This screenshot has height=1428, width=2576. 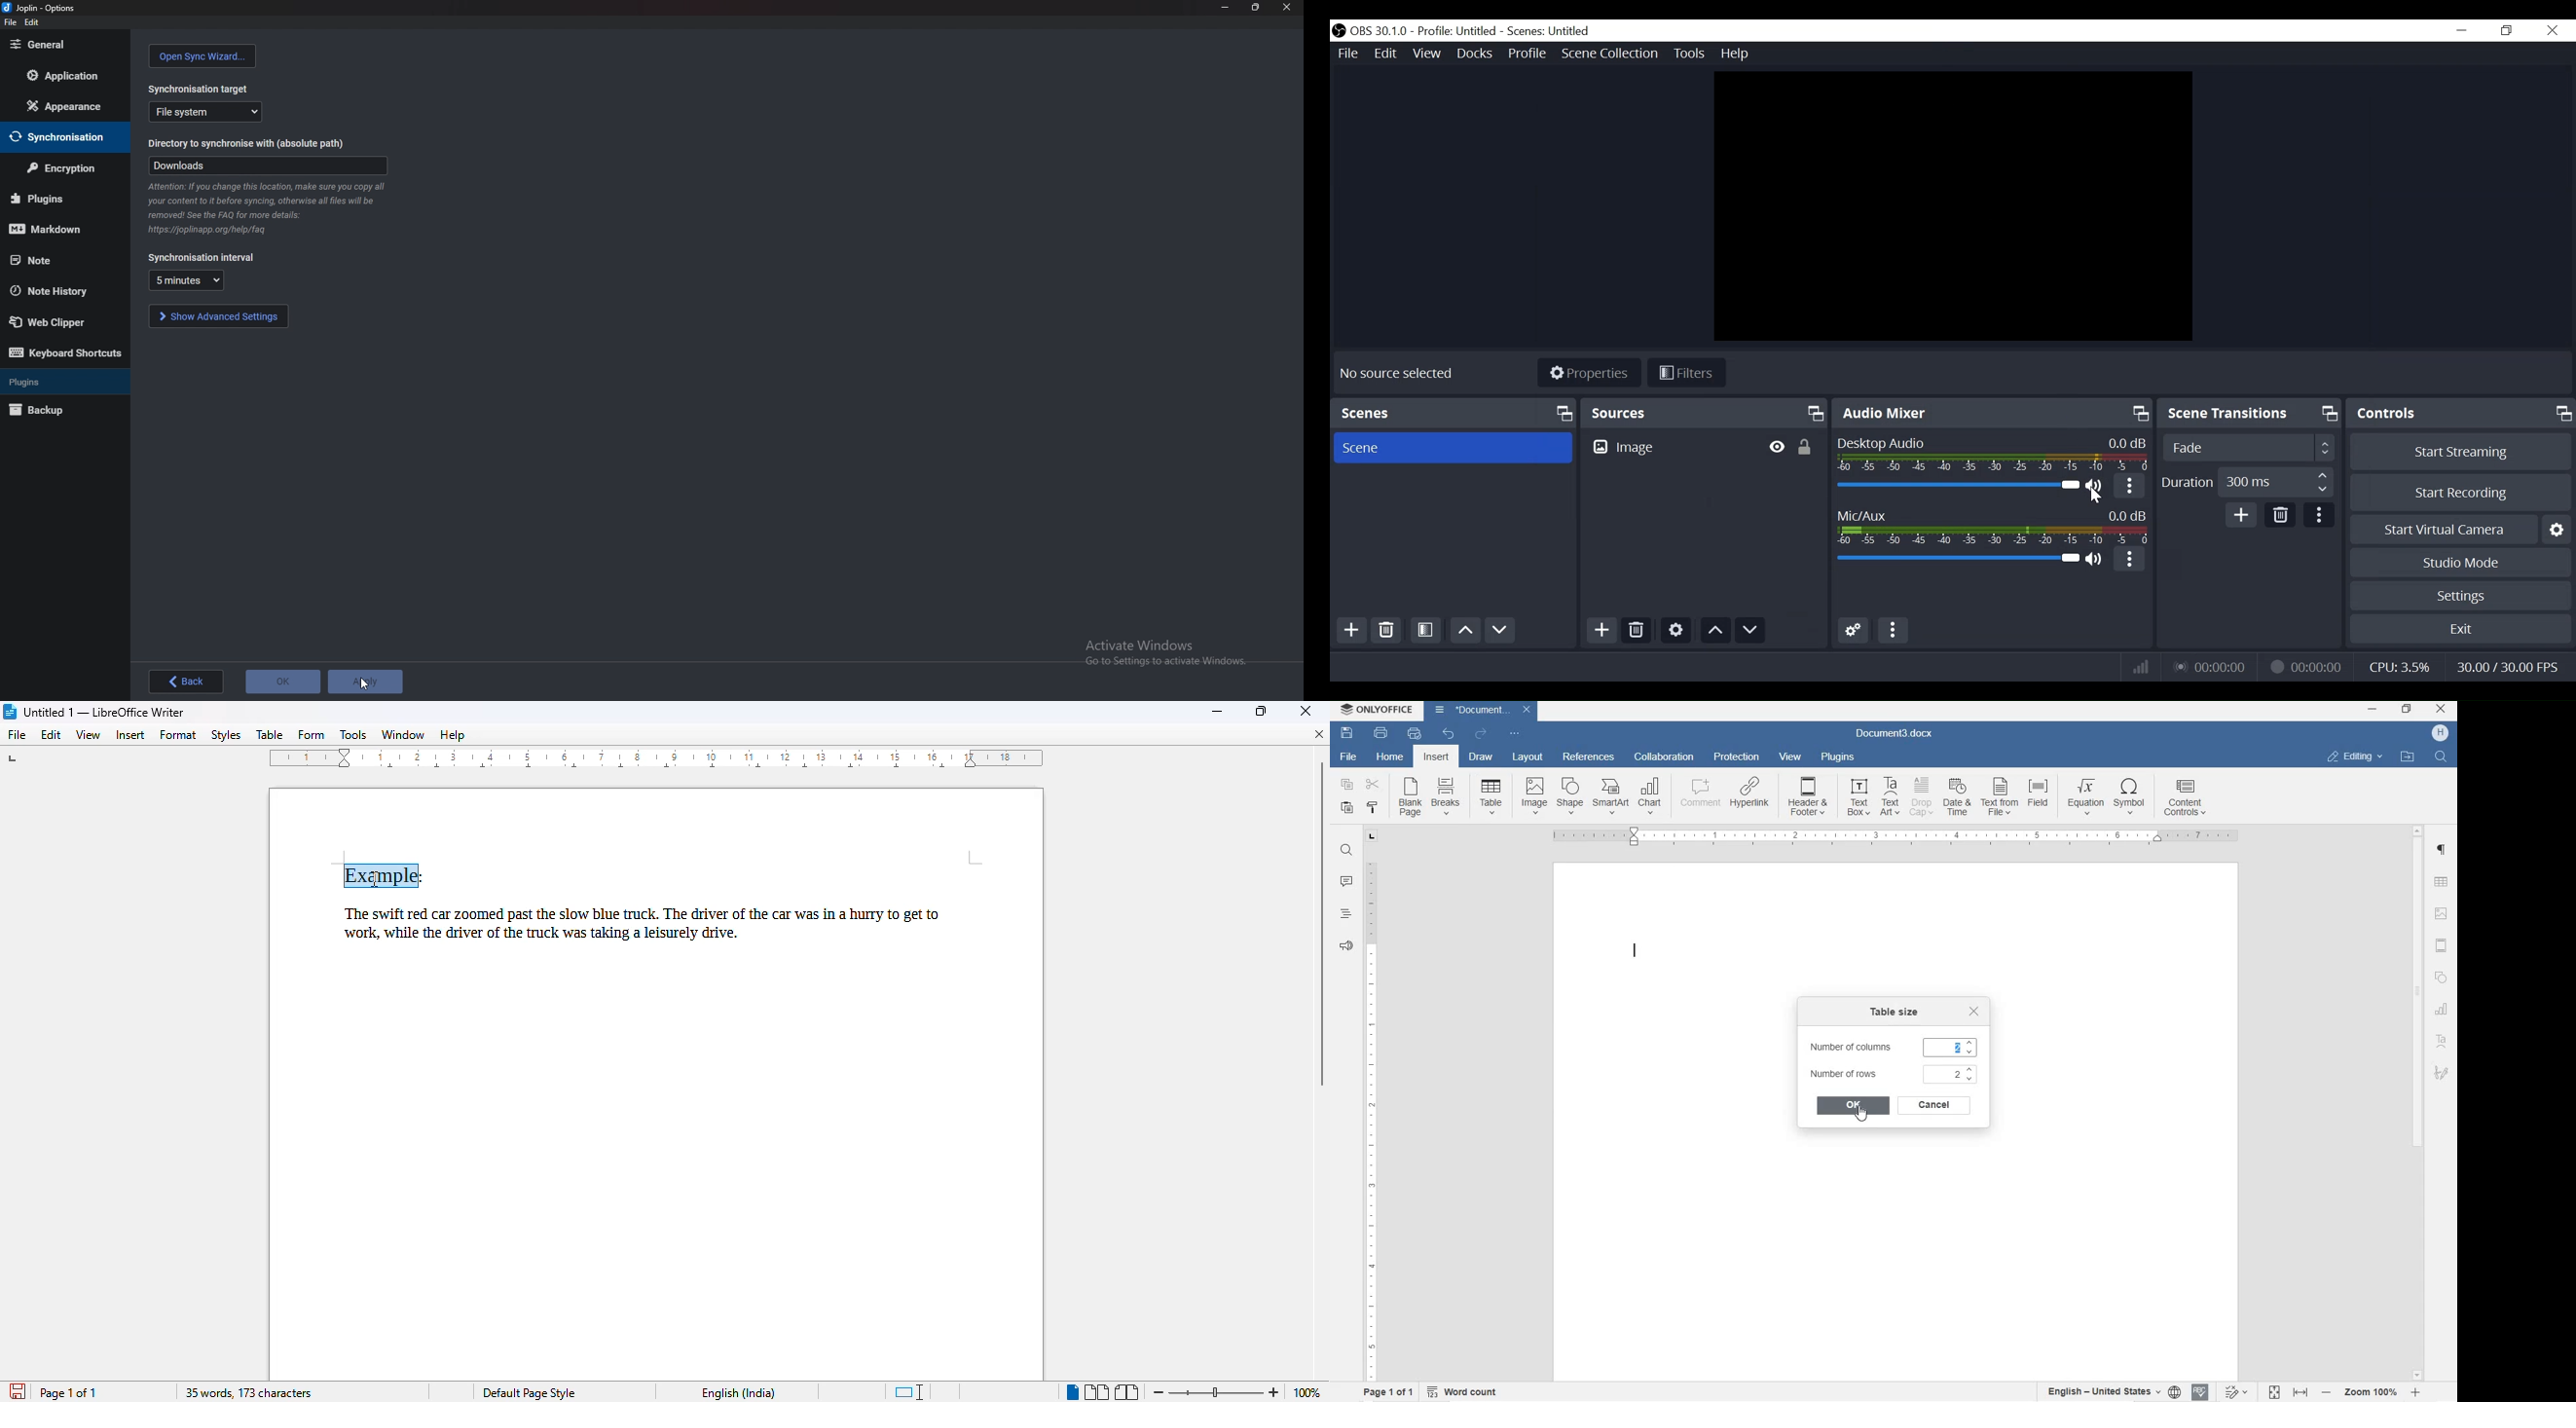 I want to click on General, so click(x=63, y=43).